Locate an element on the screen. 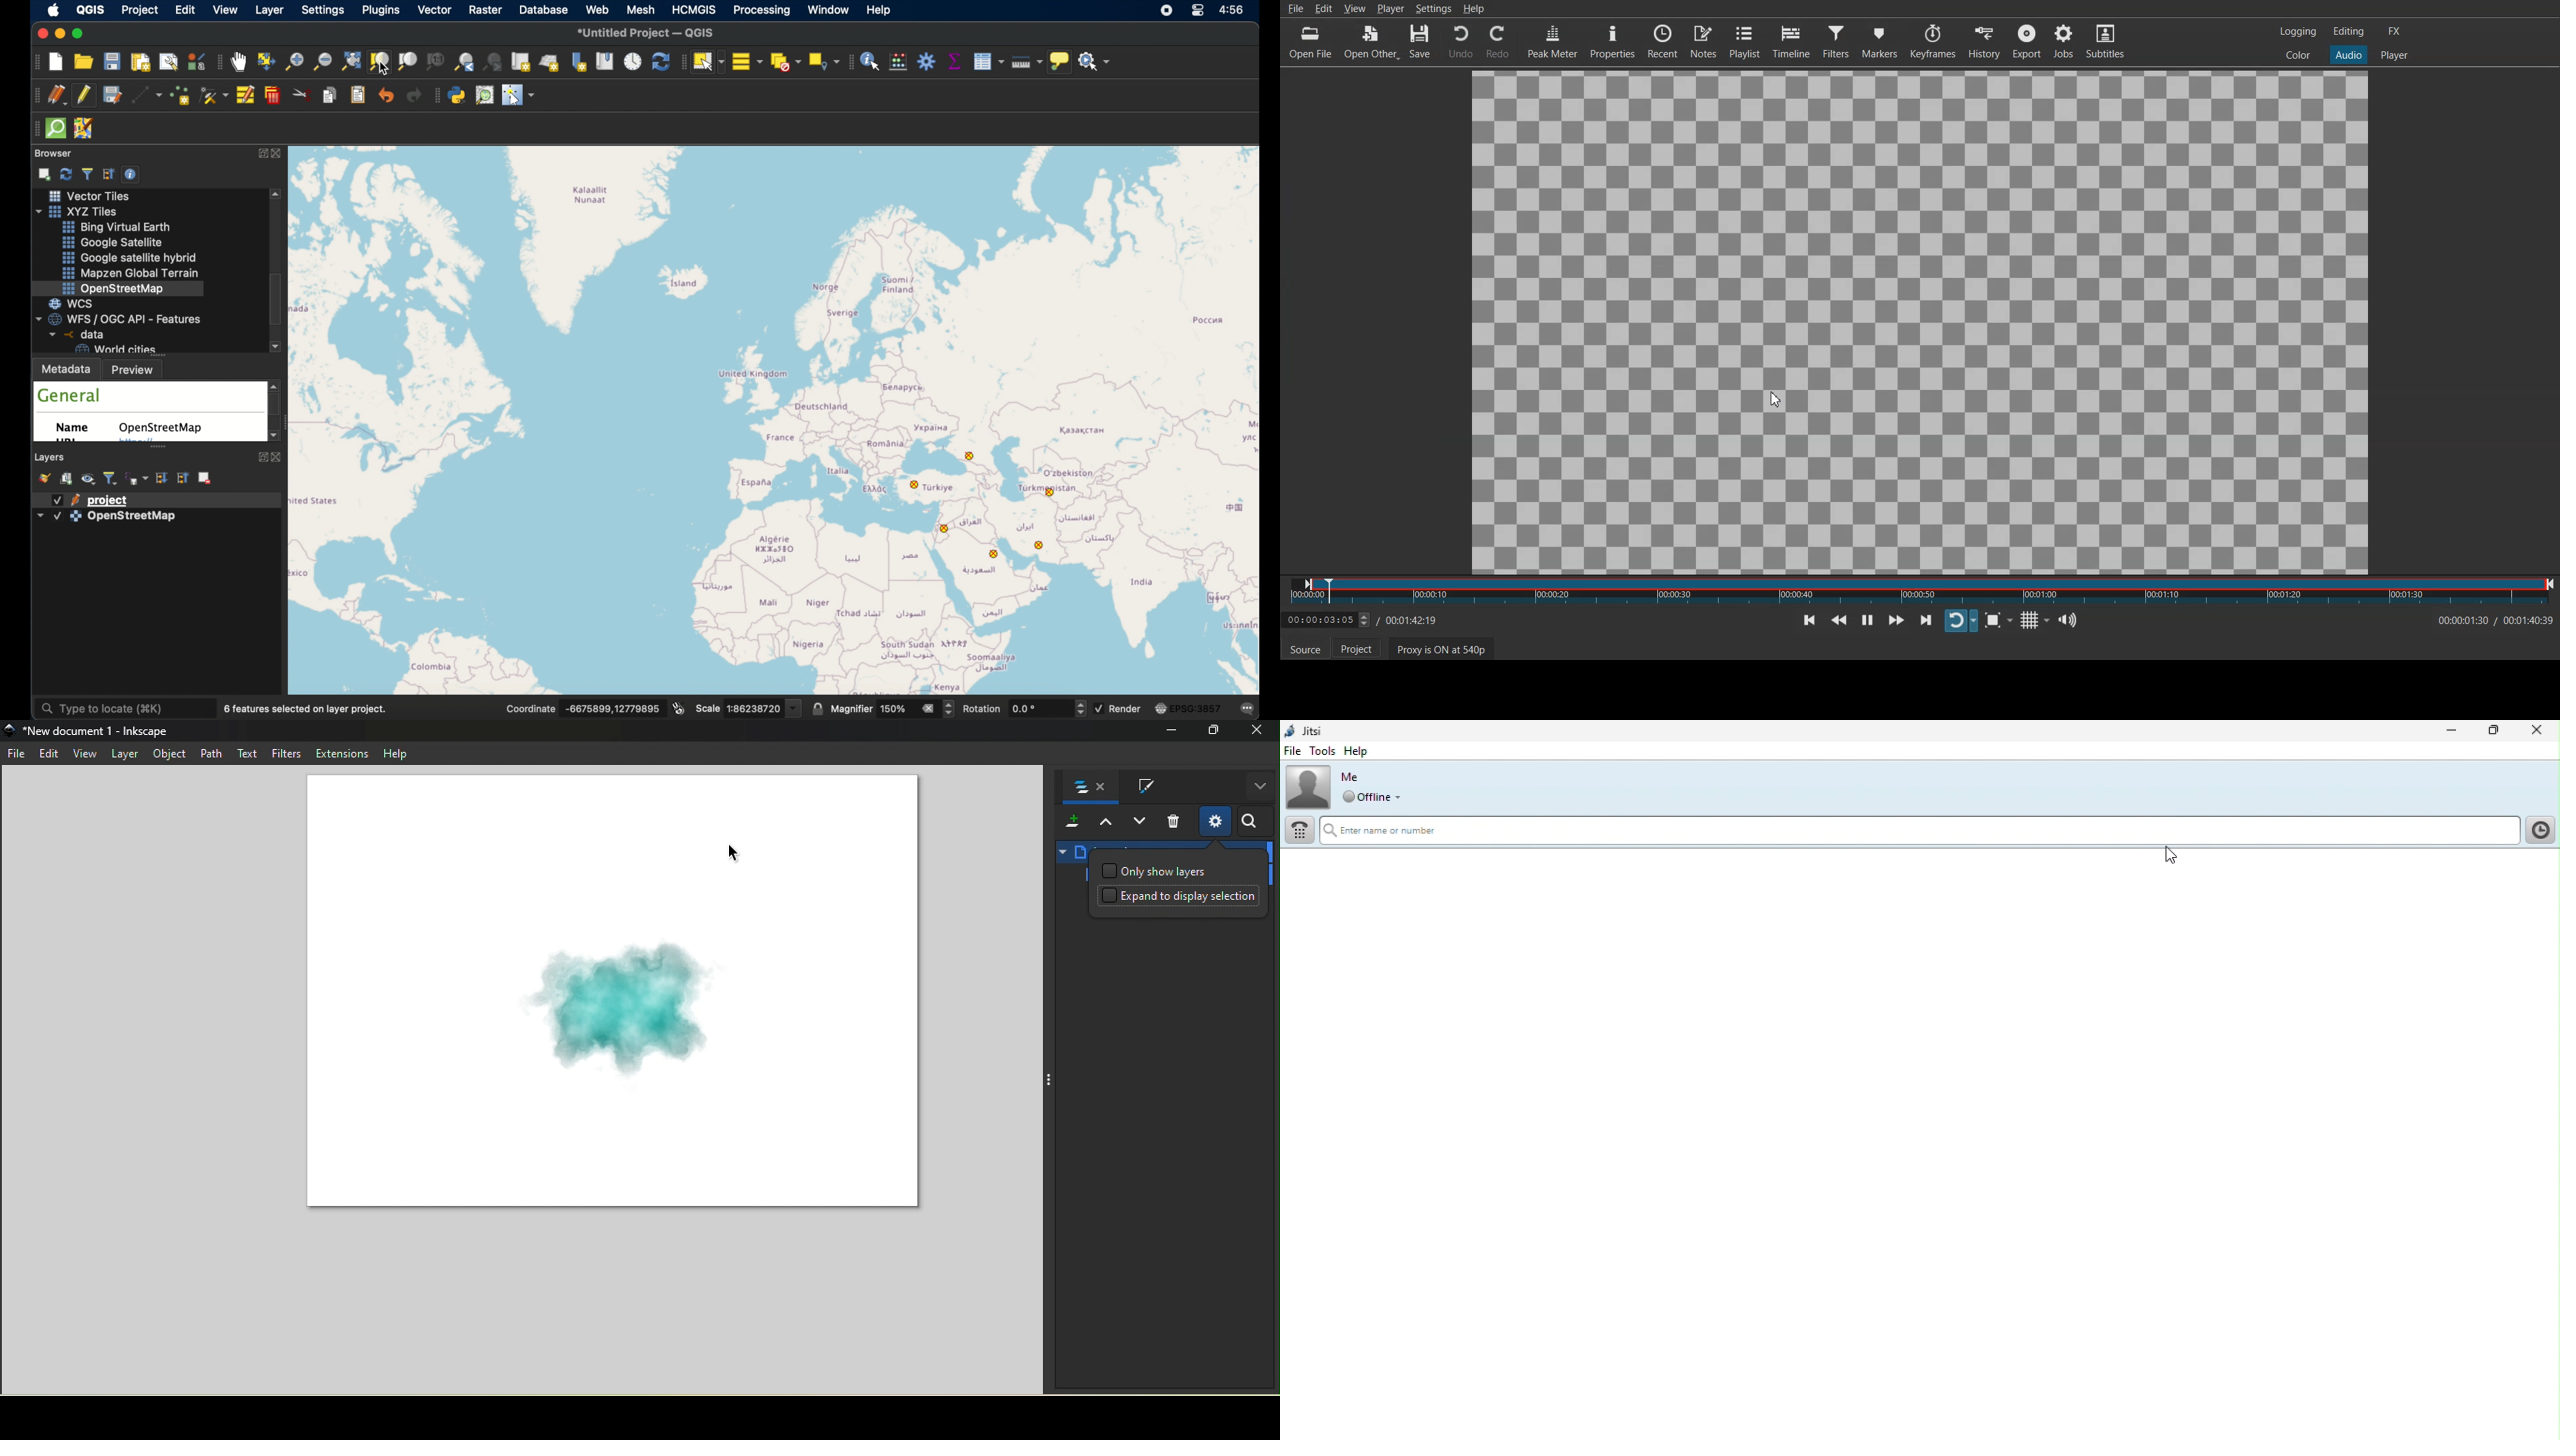 This screenshot has width=2576, height=1456. Editing is located at coordinates (2349, 31).